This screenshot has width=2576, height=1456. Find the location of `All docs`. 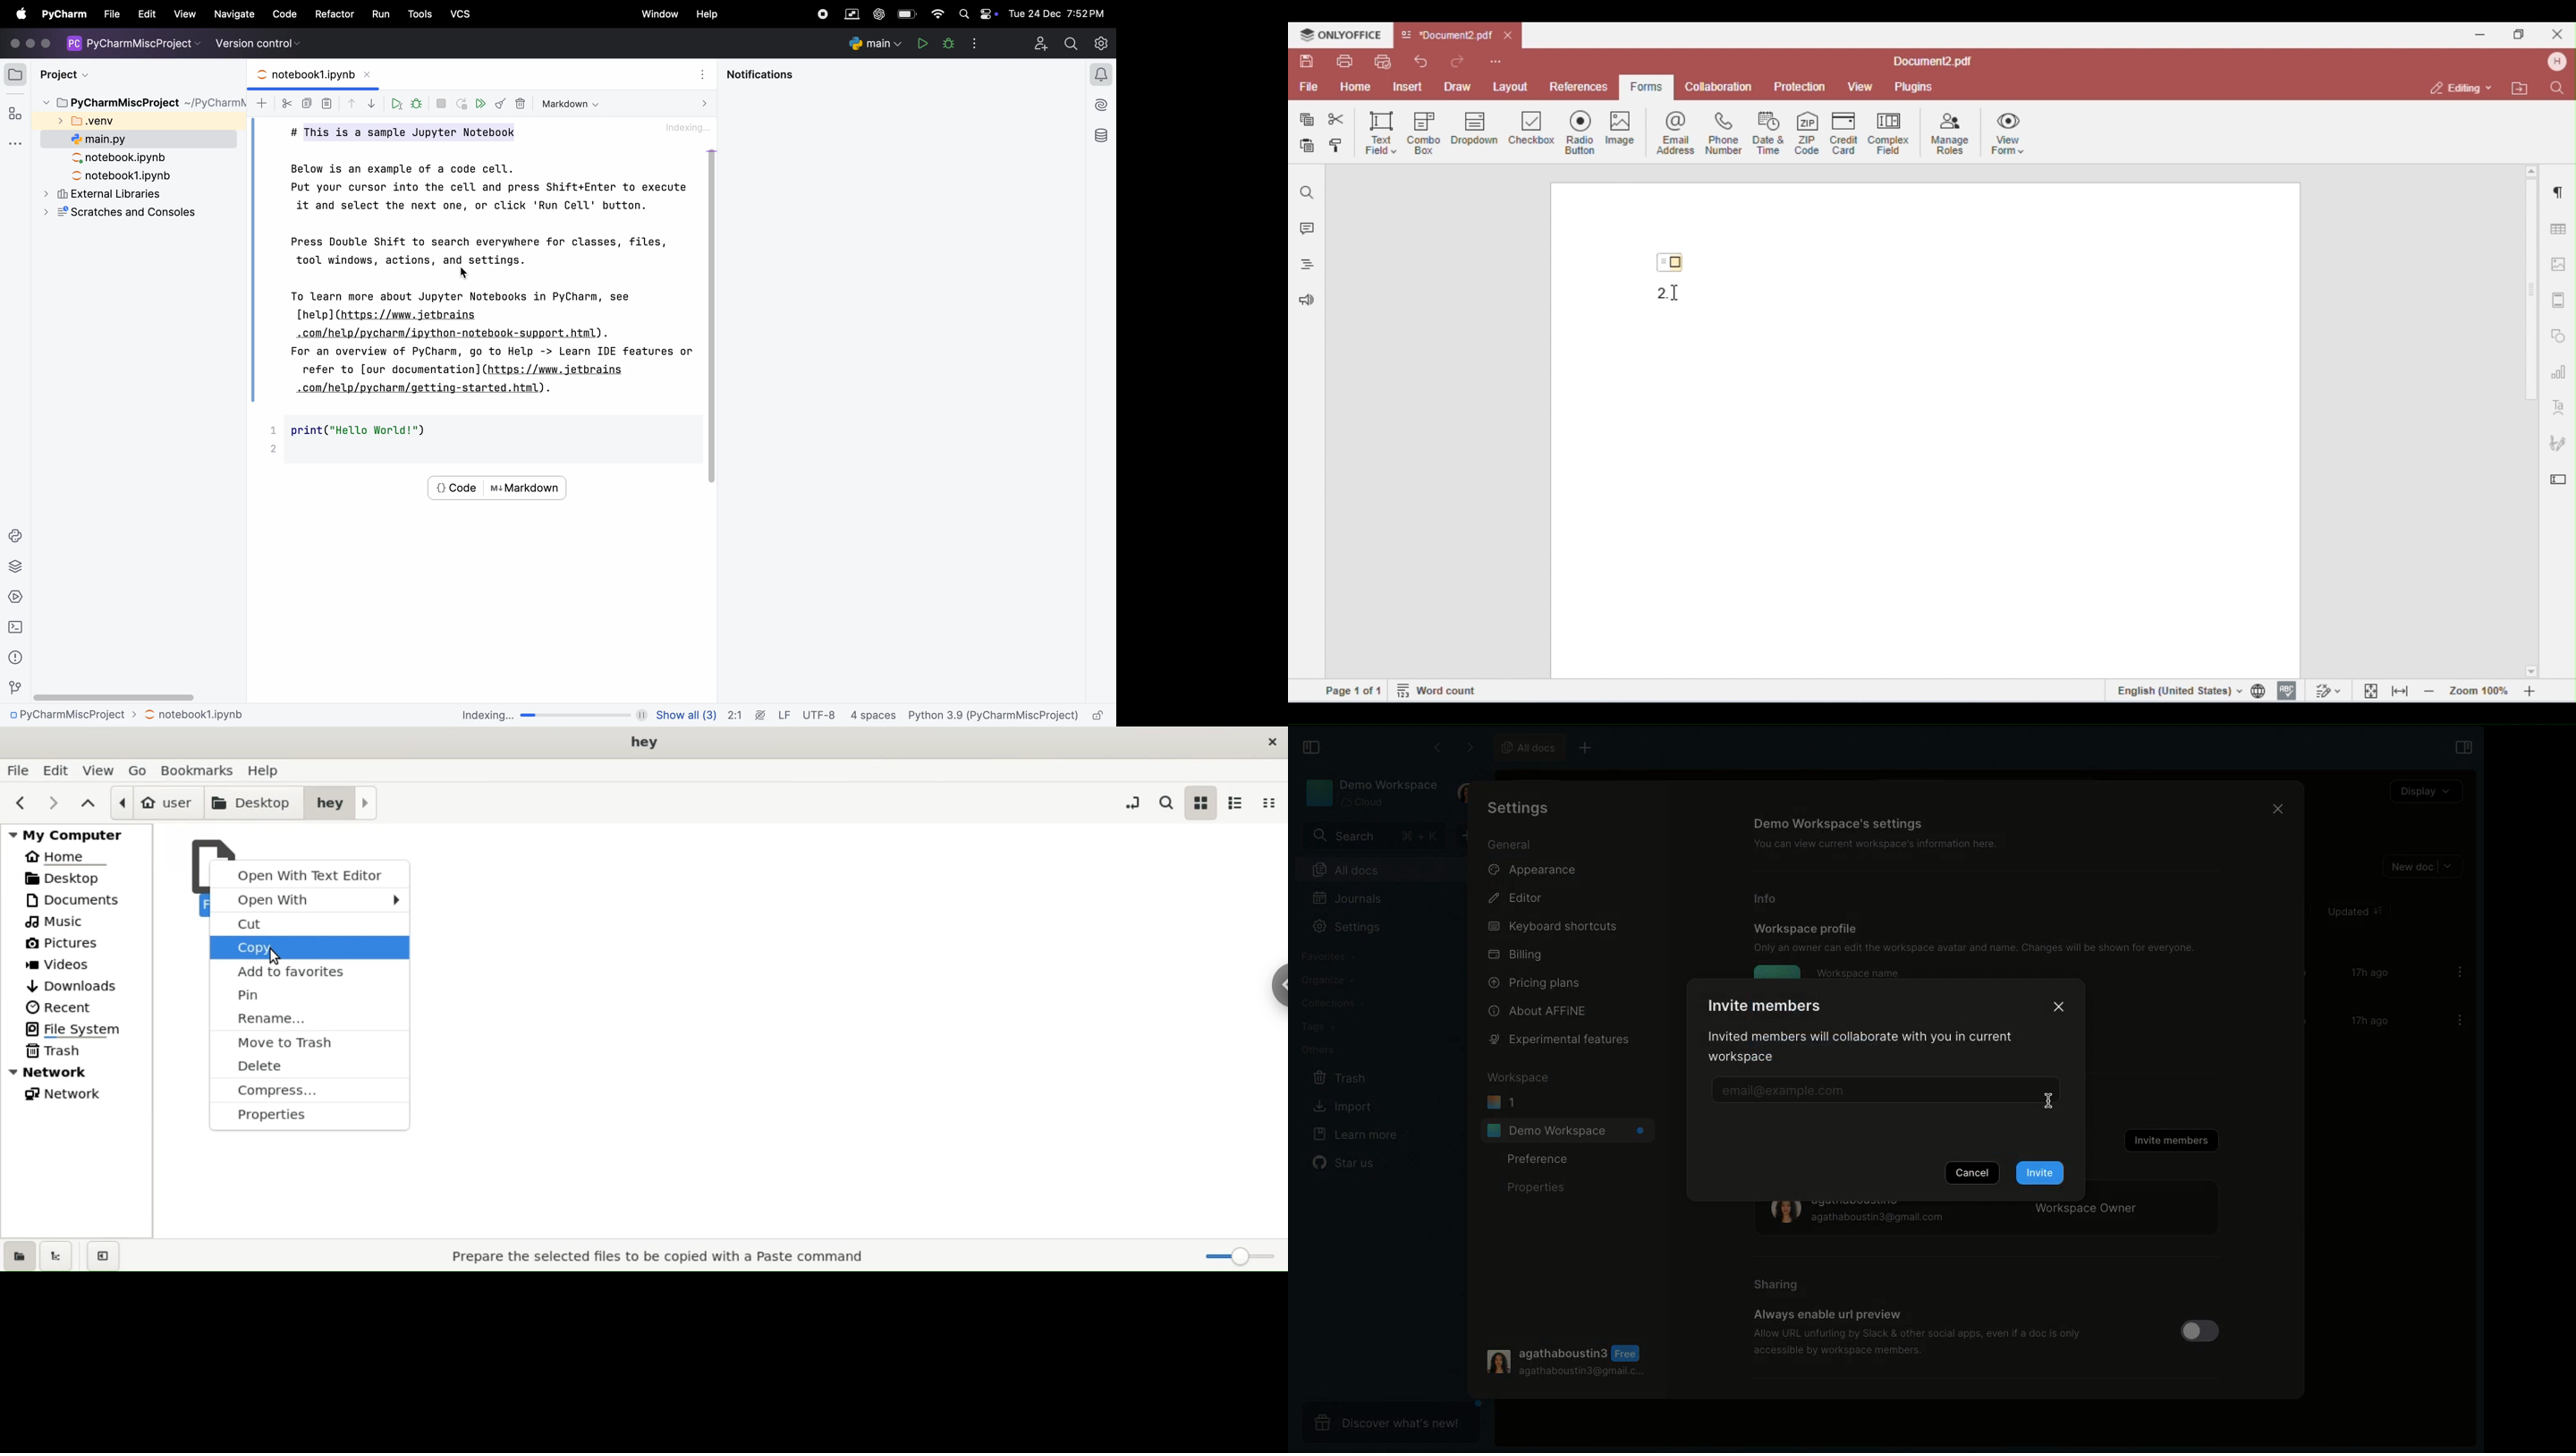

All docs is located at coordinates (1527, 747).